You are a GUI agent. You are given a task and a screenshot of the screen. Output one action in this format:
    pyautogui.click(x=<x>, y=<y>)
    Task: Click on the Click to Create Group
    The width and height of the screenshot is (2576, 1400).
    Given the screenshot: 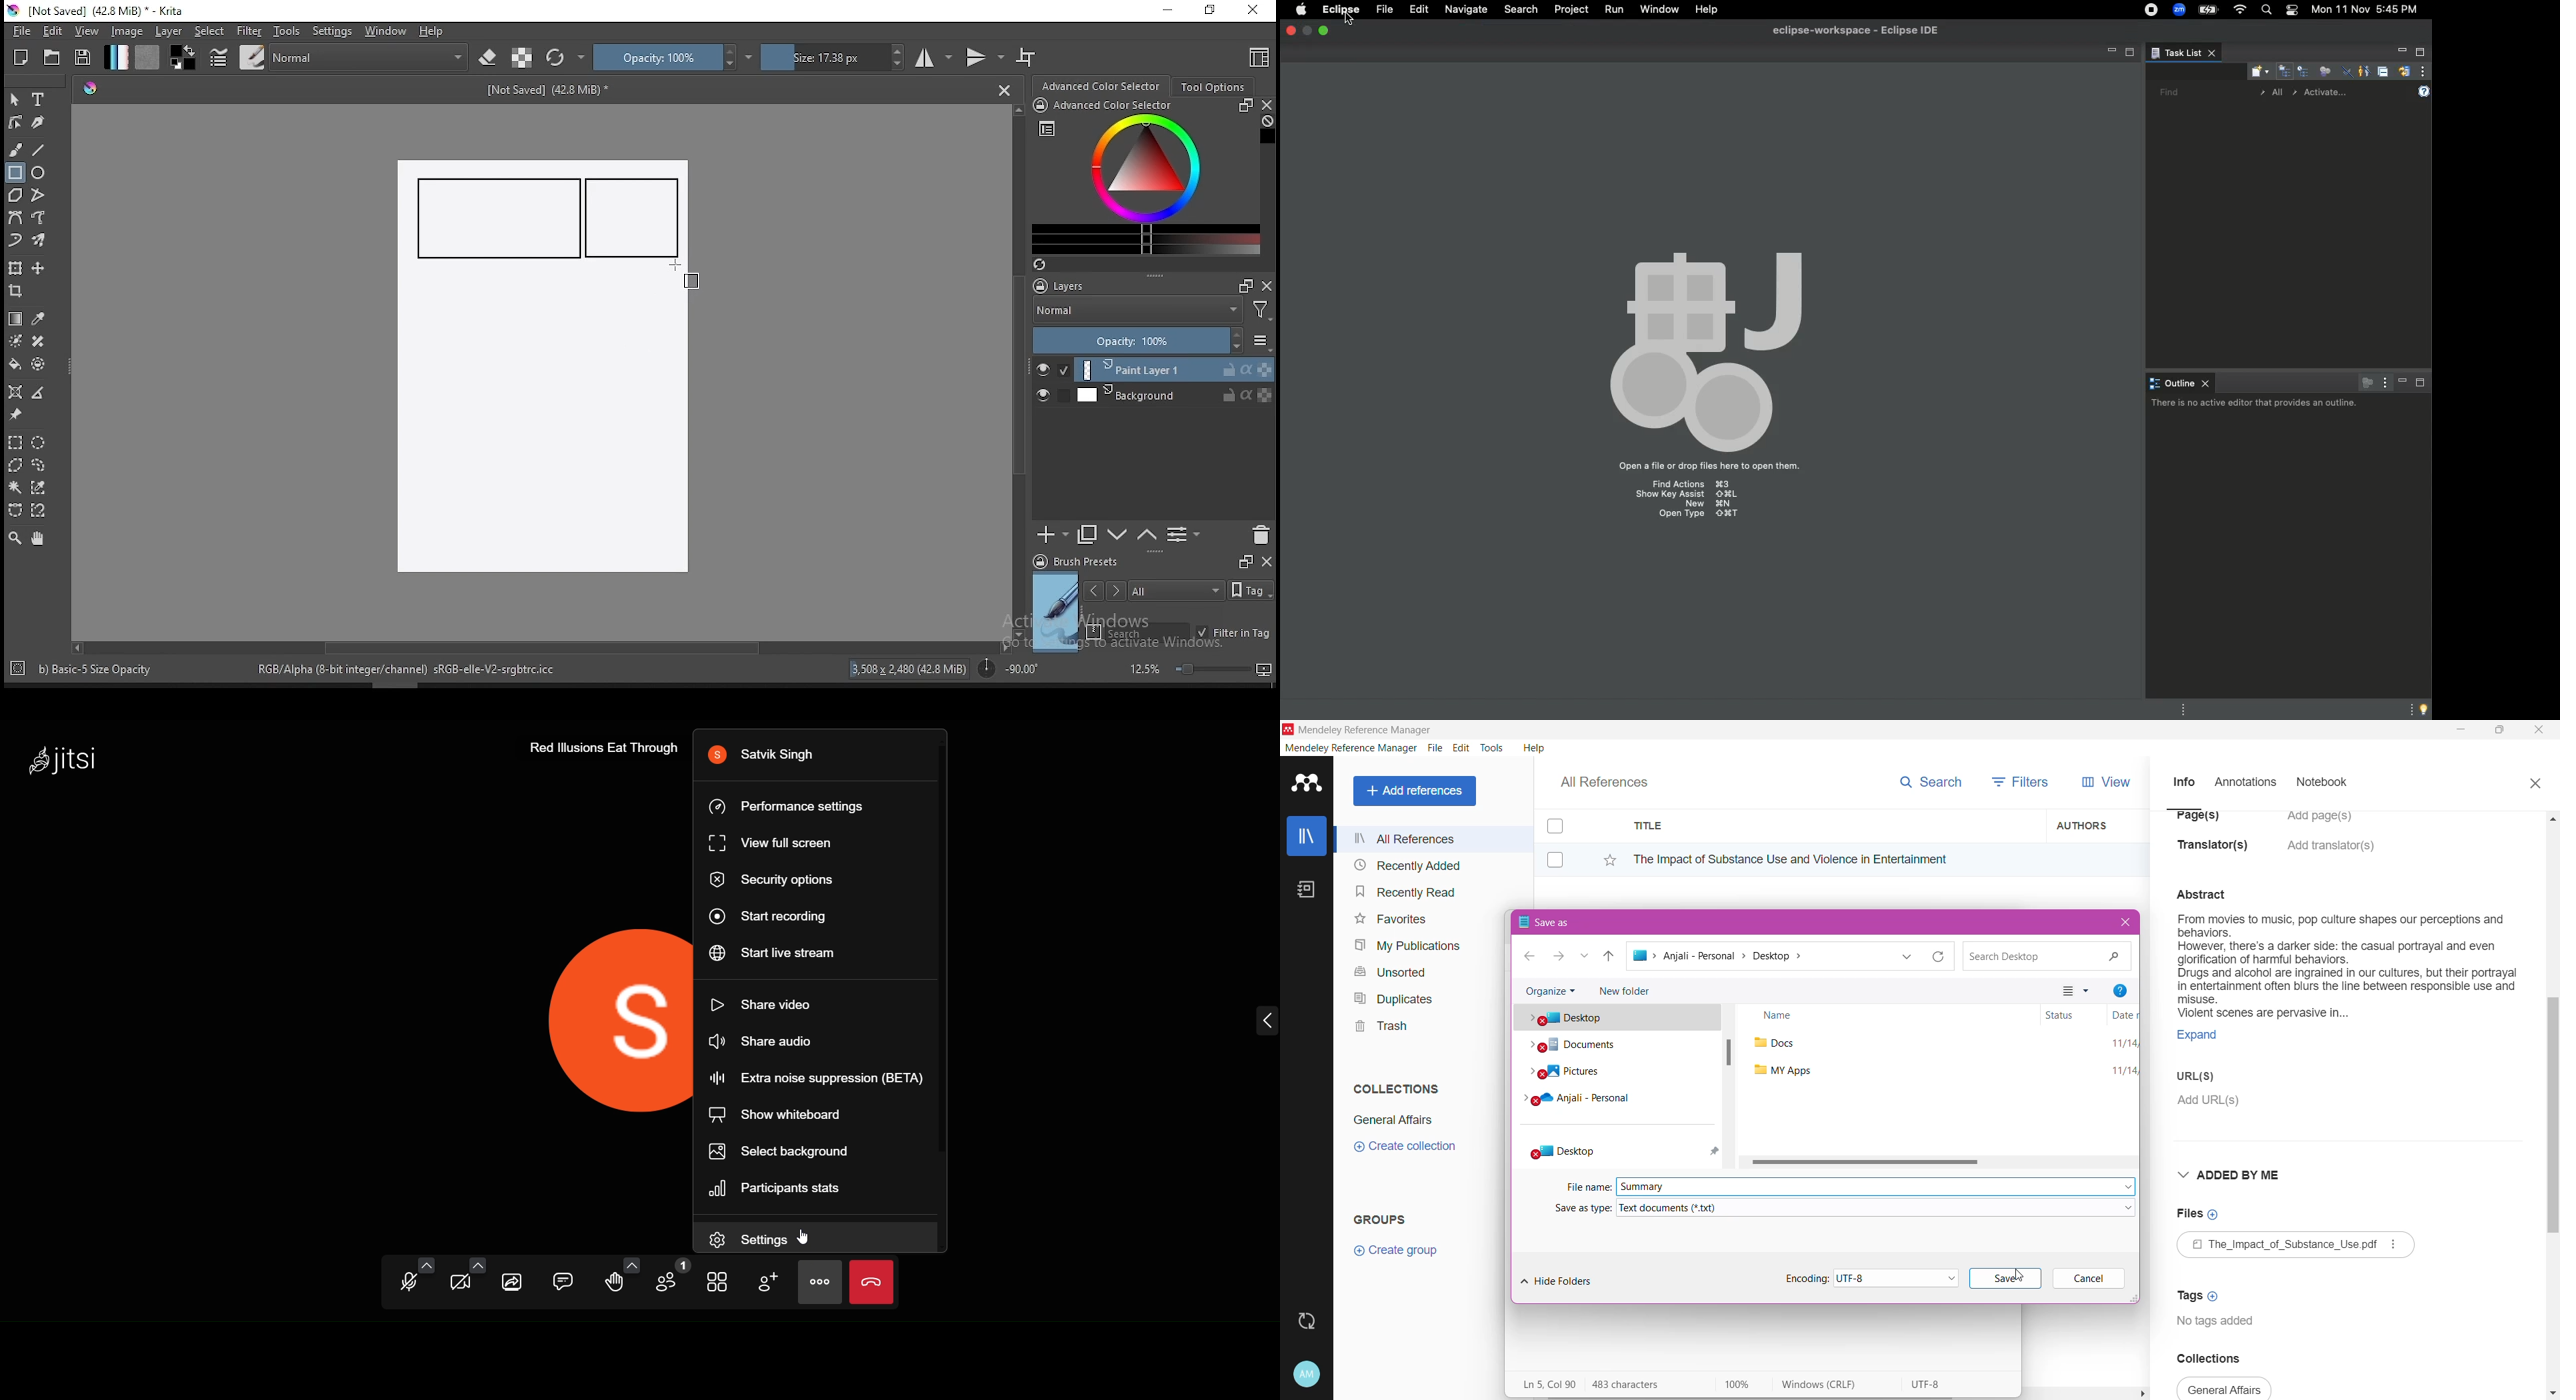 What is the action you would take?
    pyautogui.click(x=1399, y=1255)
    